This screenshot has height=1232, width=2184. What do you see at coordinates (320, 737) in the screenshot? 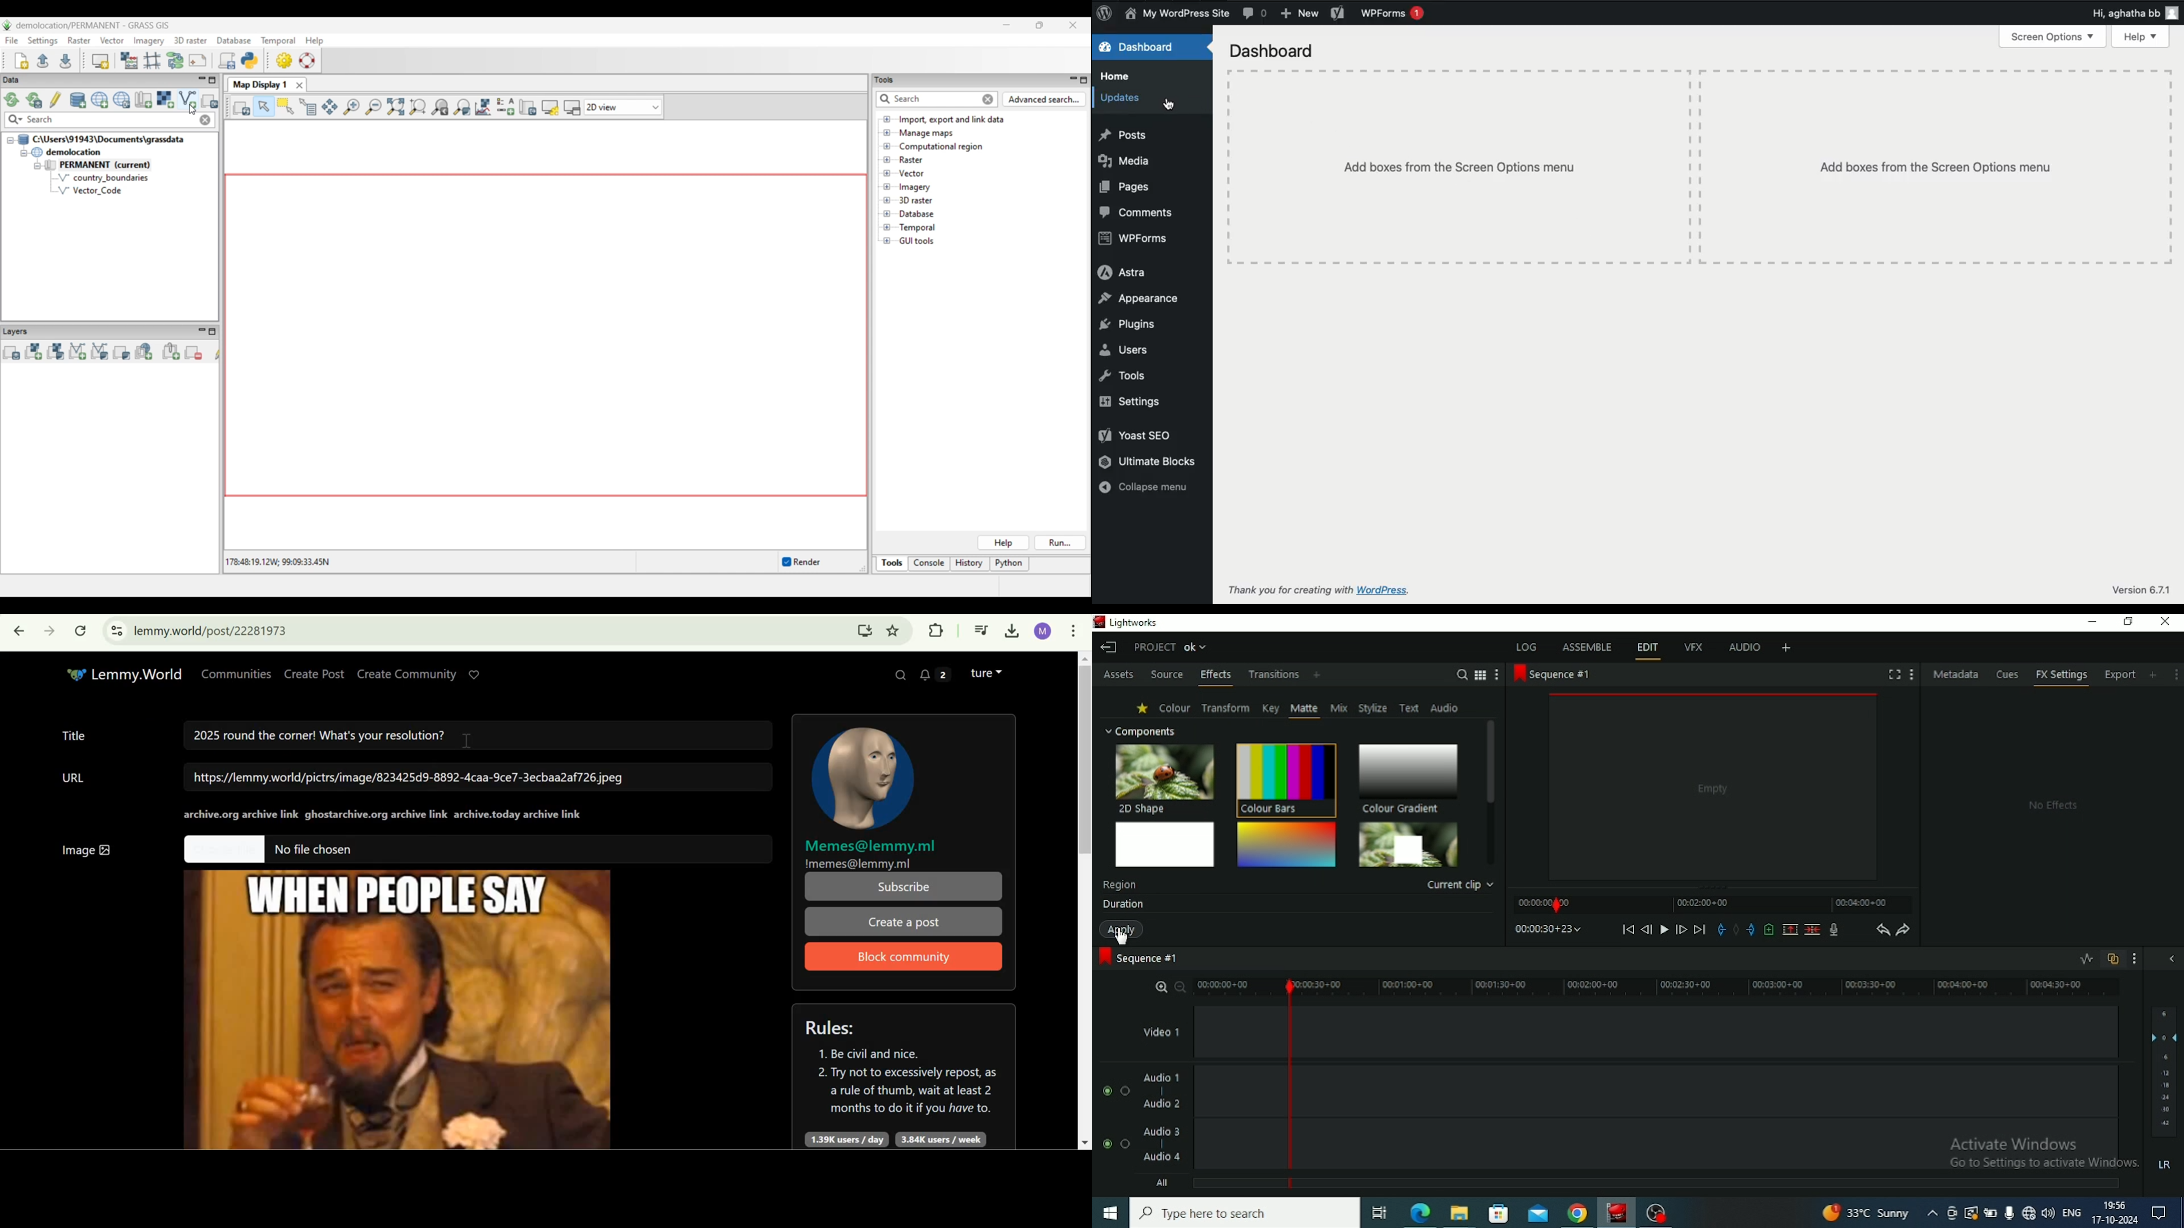
I see `2025 round the corner! What's your resolution?` at bounding box center [320, 737].